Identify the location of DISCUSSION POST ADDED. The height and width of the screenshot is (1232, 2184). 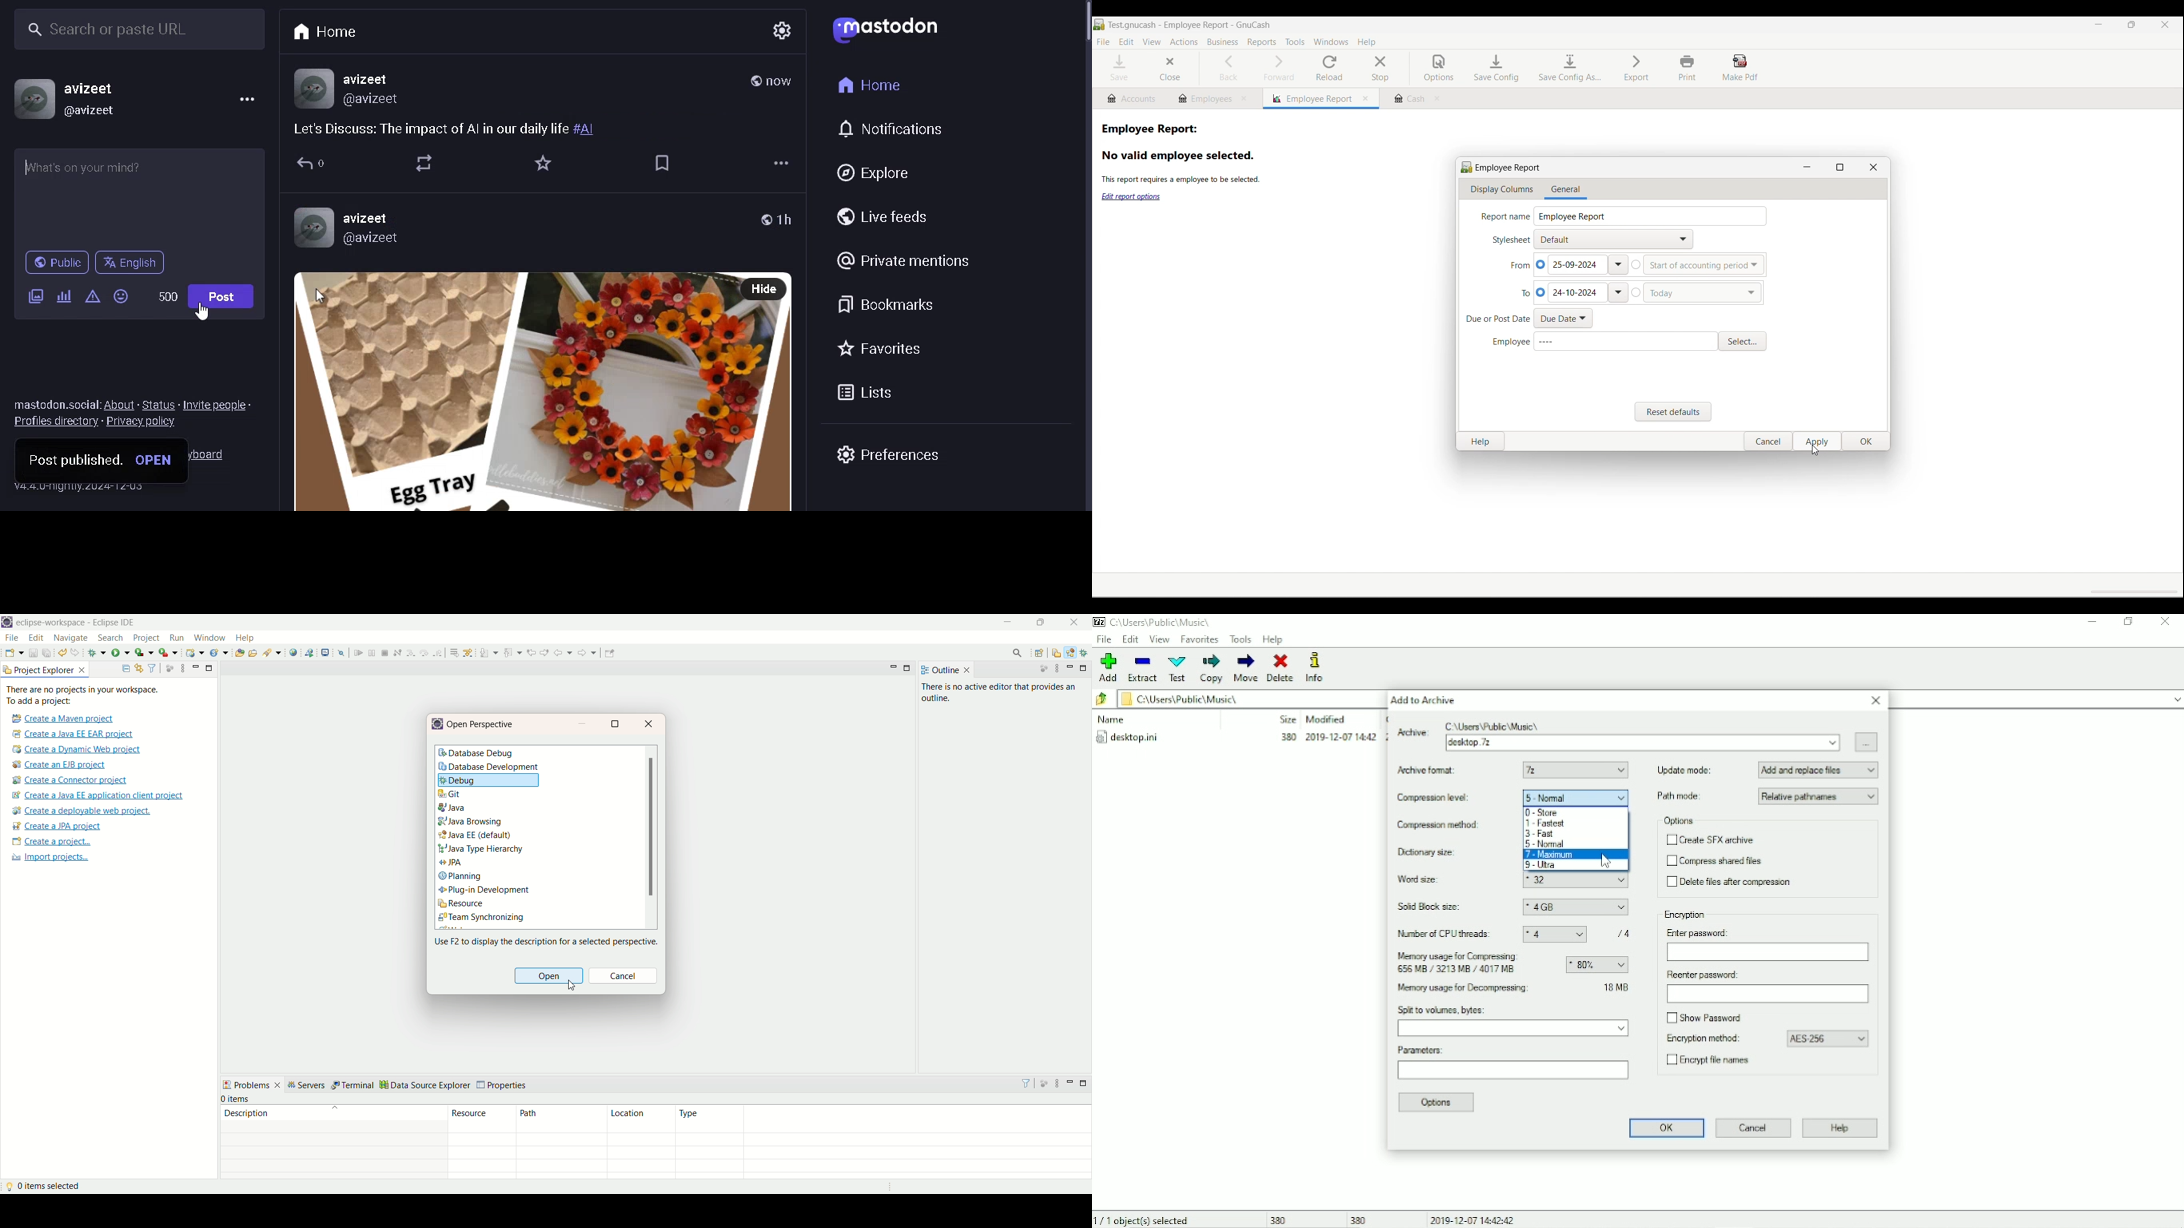
(484, 130).